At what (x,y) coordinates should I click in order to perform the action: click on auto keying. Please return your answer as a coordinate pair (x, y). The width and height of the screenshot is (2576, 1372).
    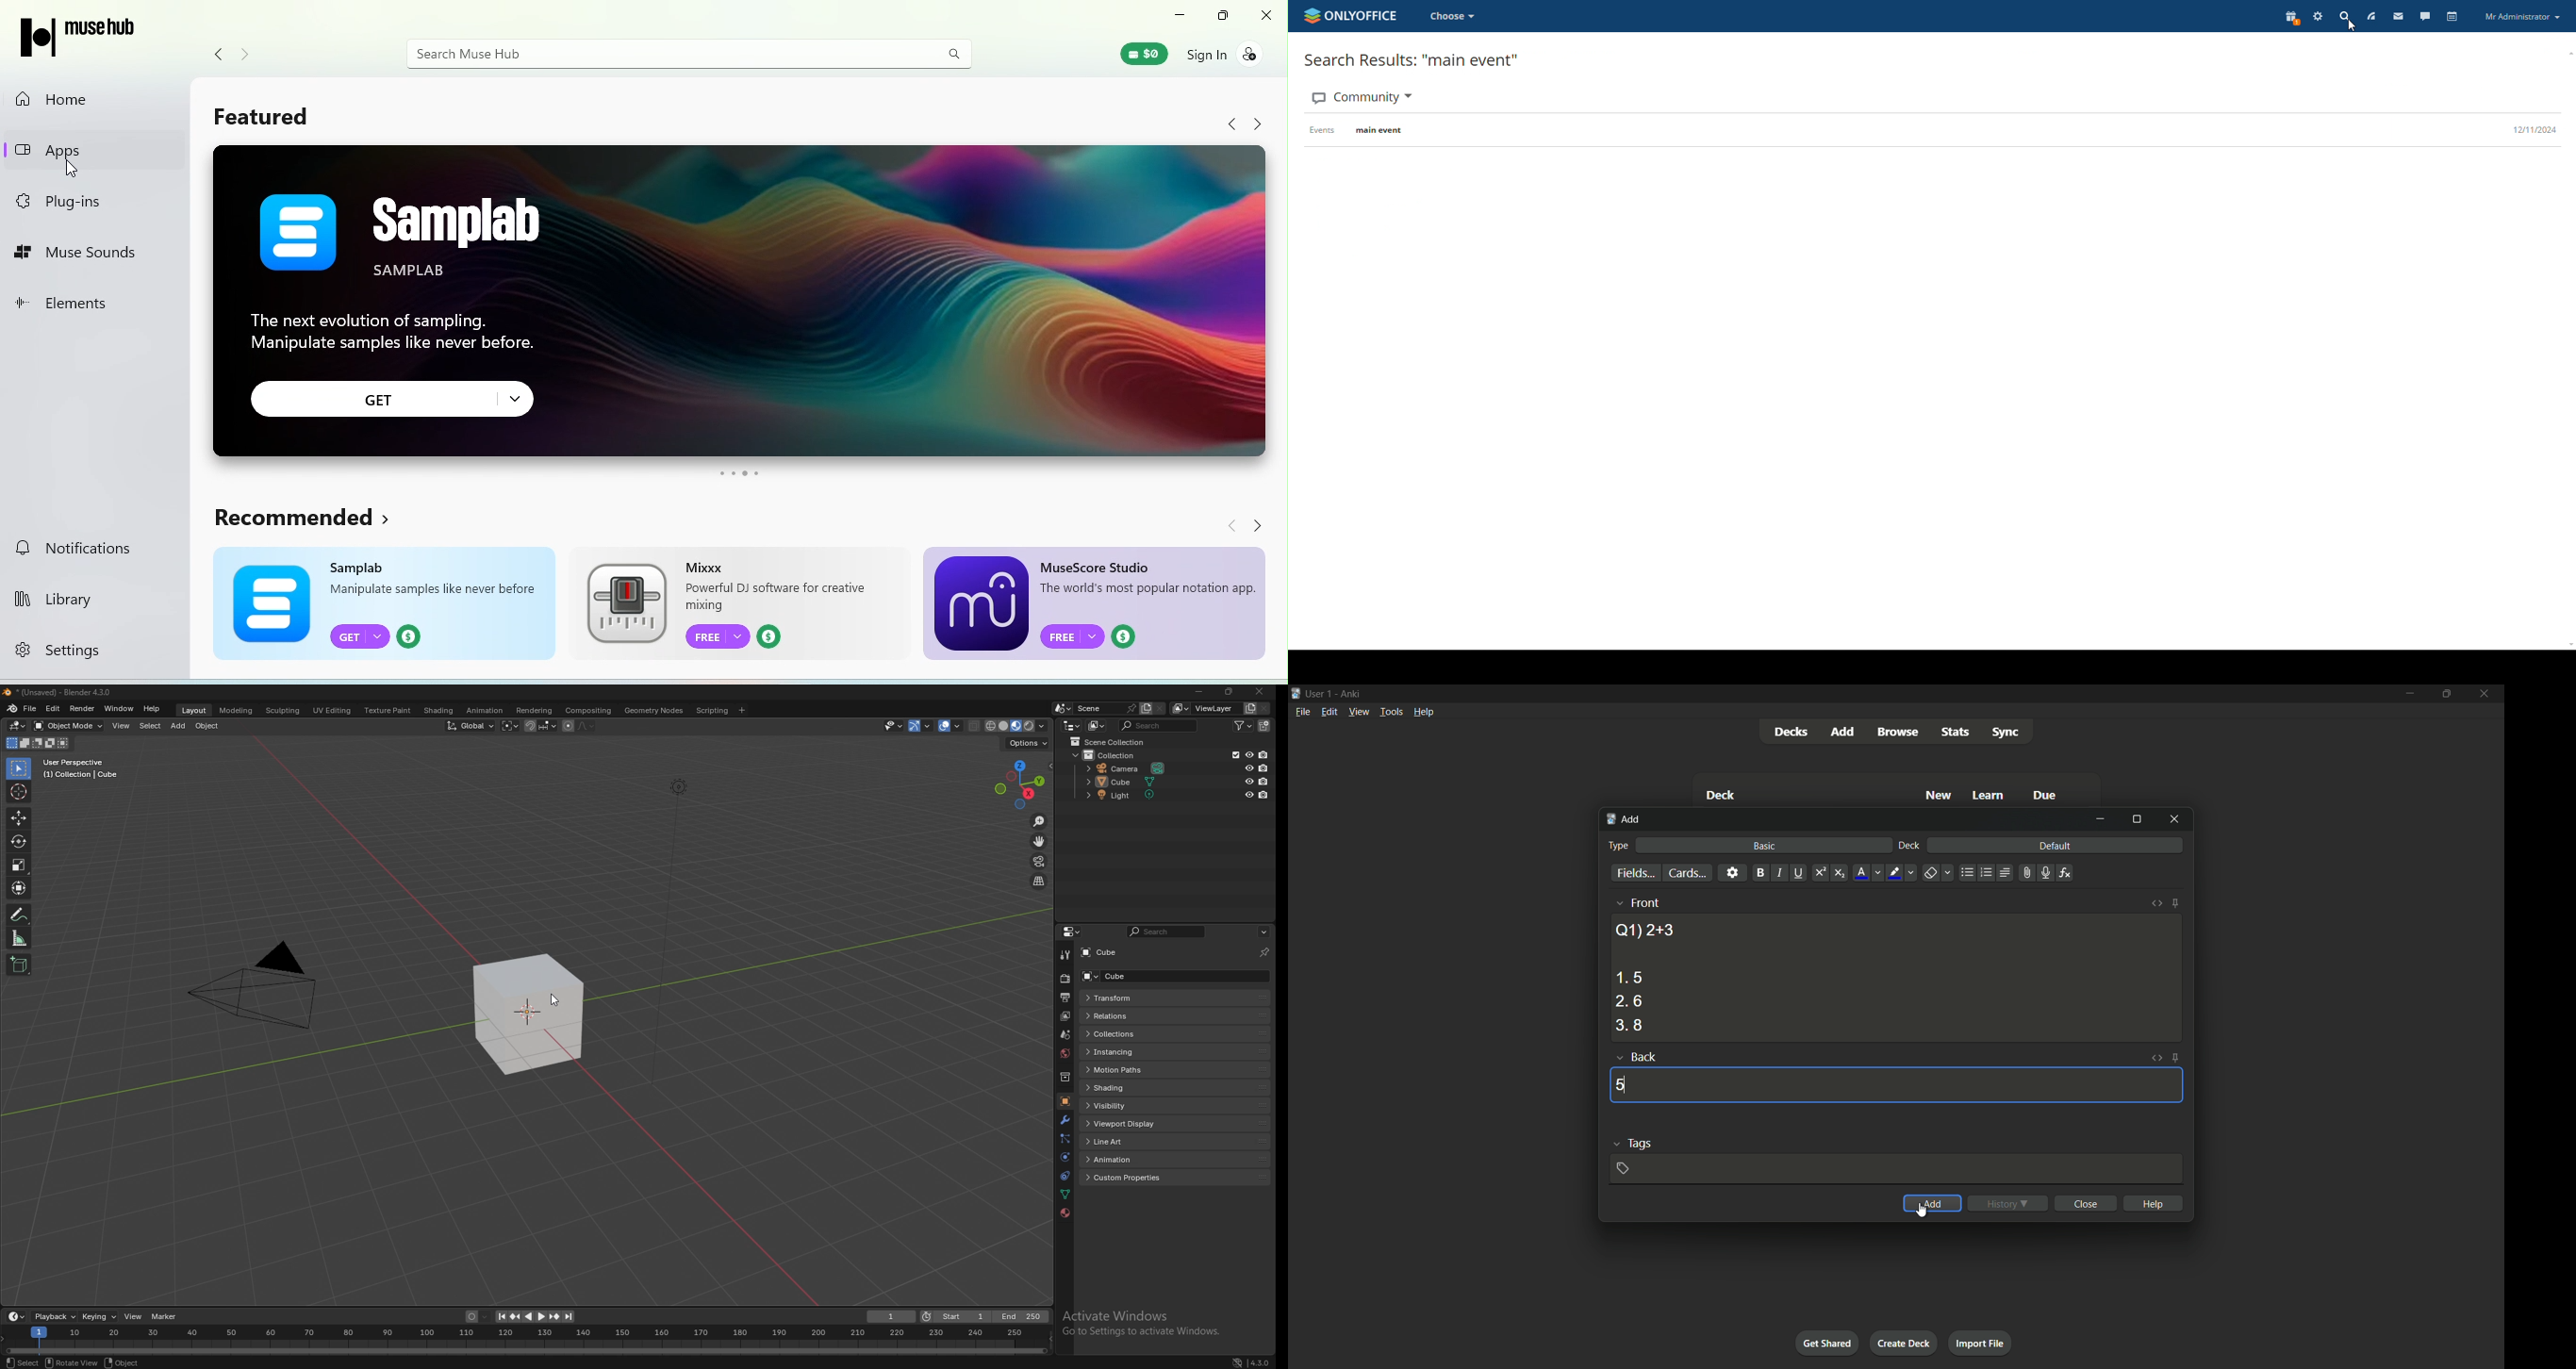
    Looking at the image, I should click on (478, 1317).